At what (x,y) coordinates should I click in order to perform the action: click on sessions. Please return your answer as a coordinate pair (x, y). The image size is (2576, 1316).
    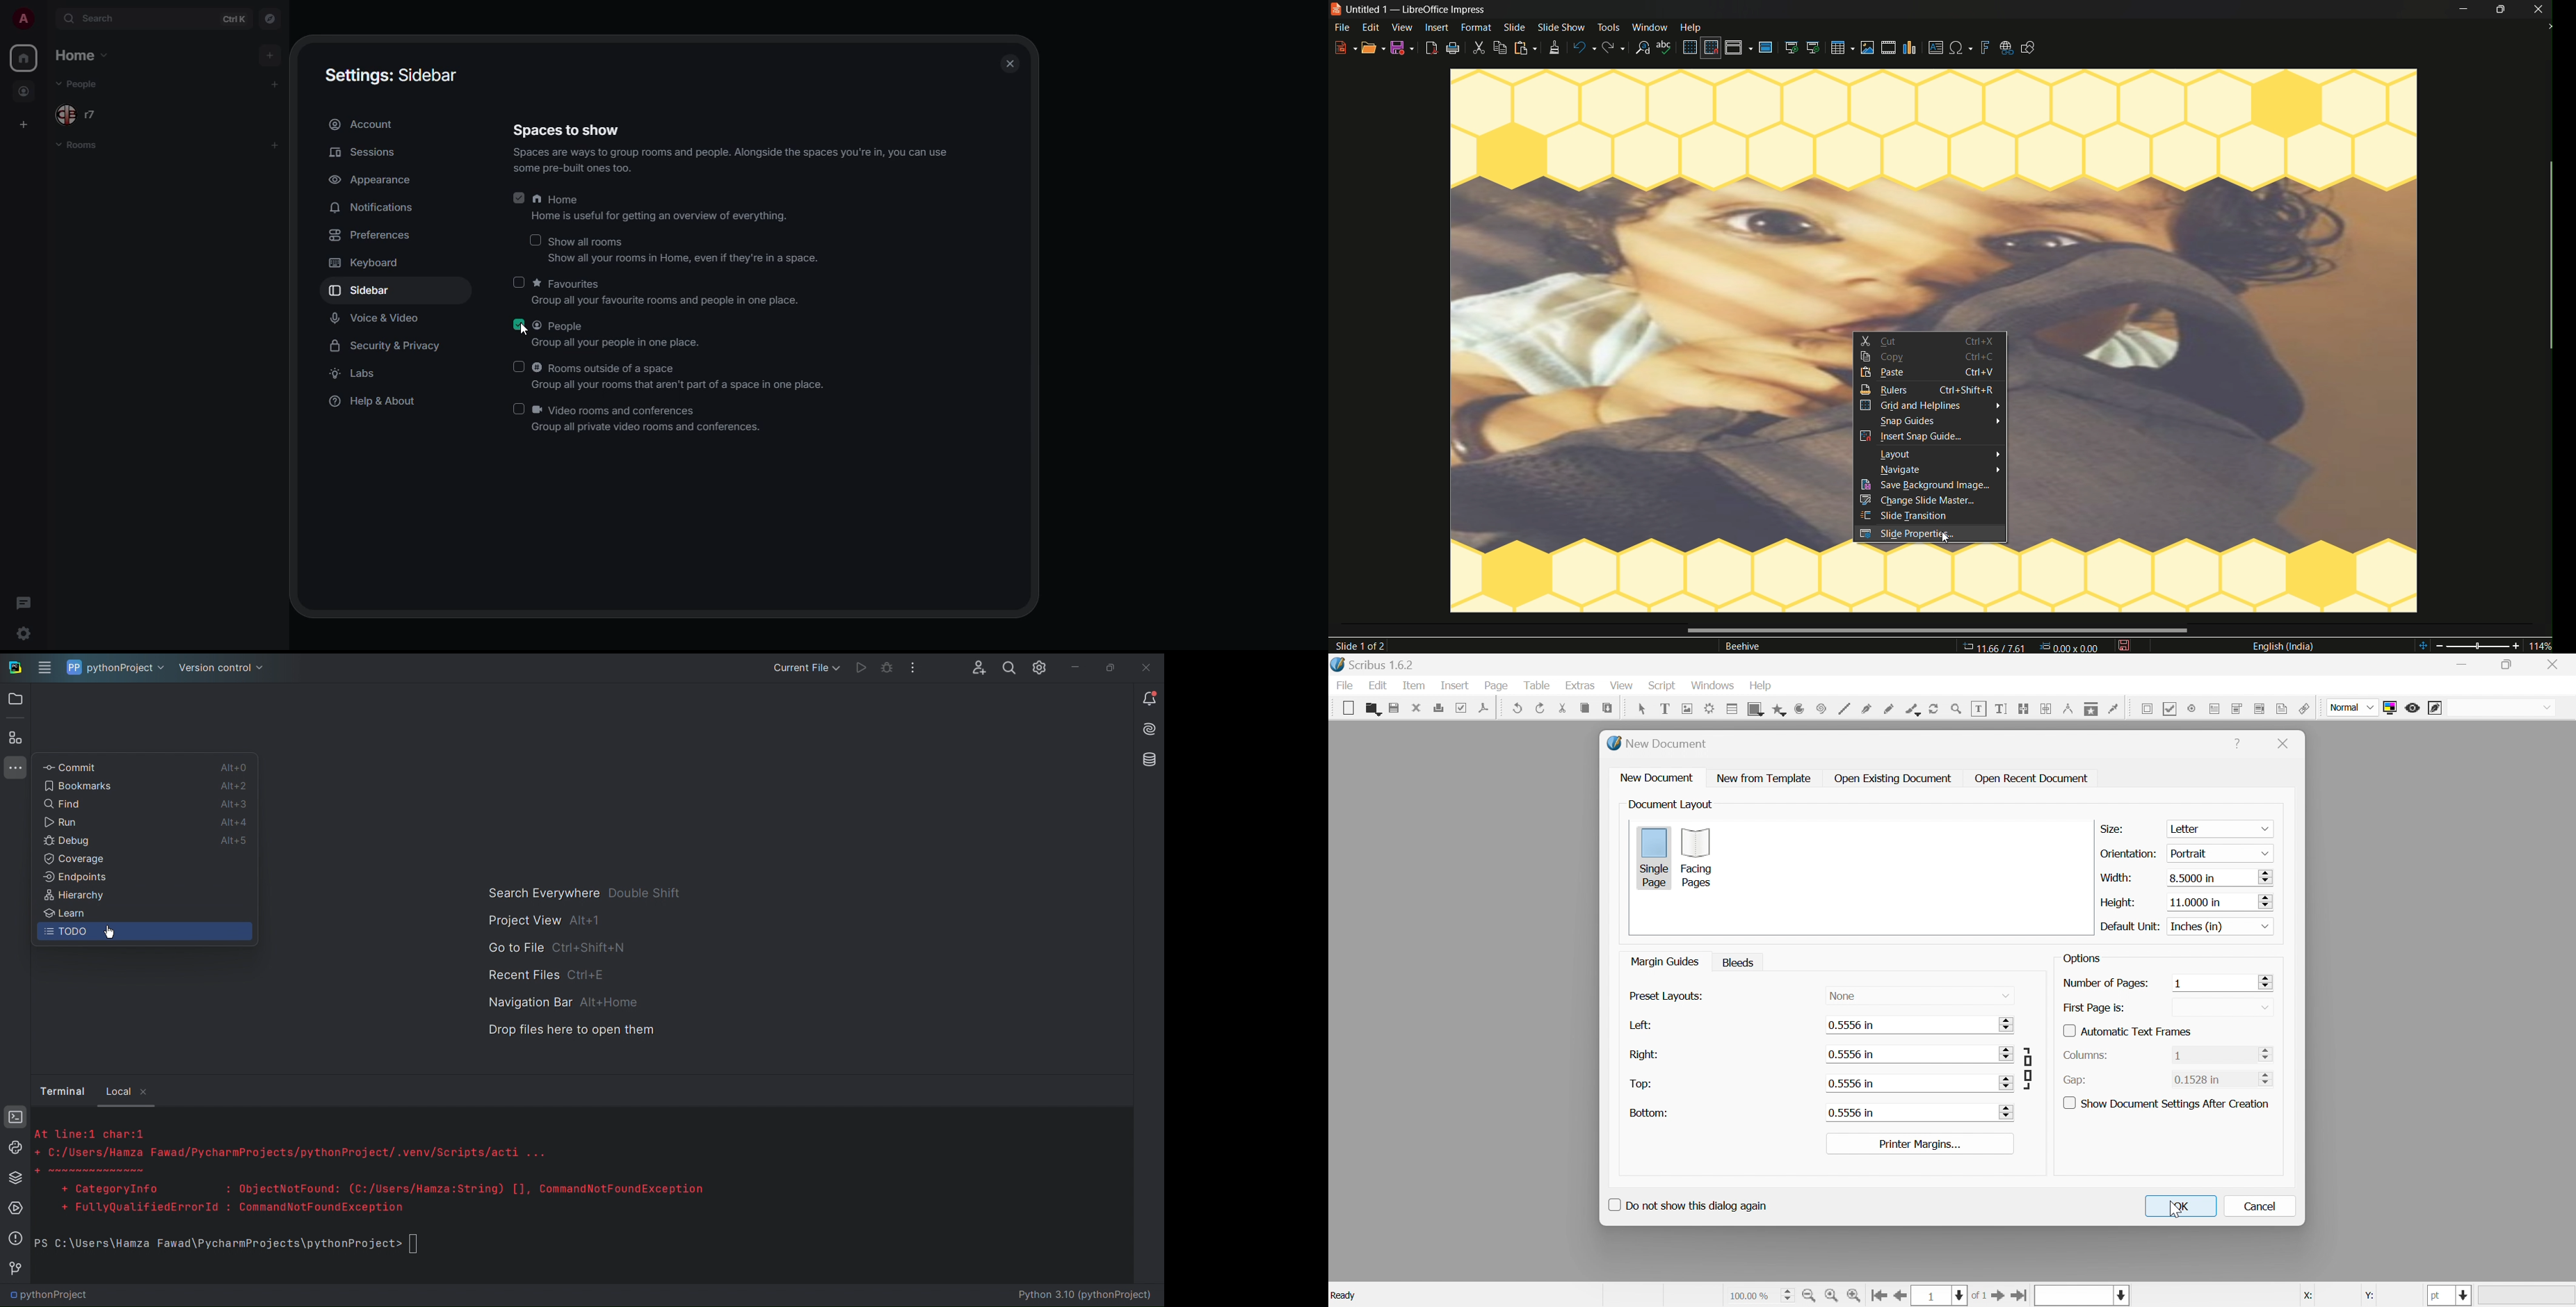
    Looking at the image, I should click on (367, 152).